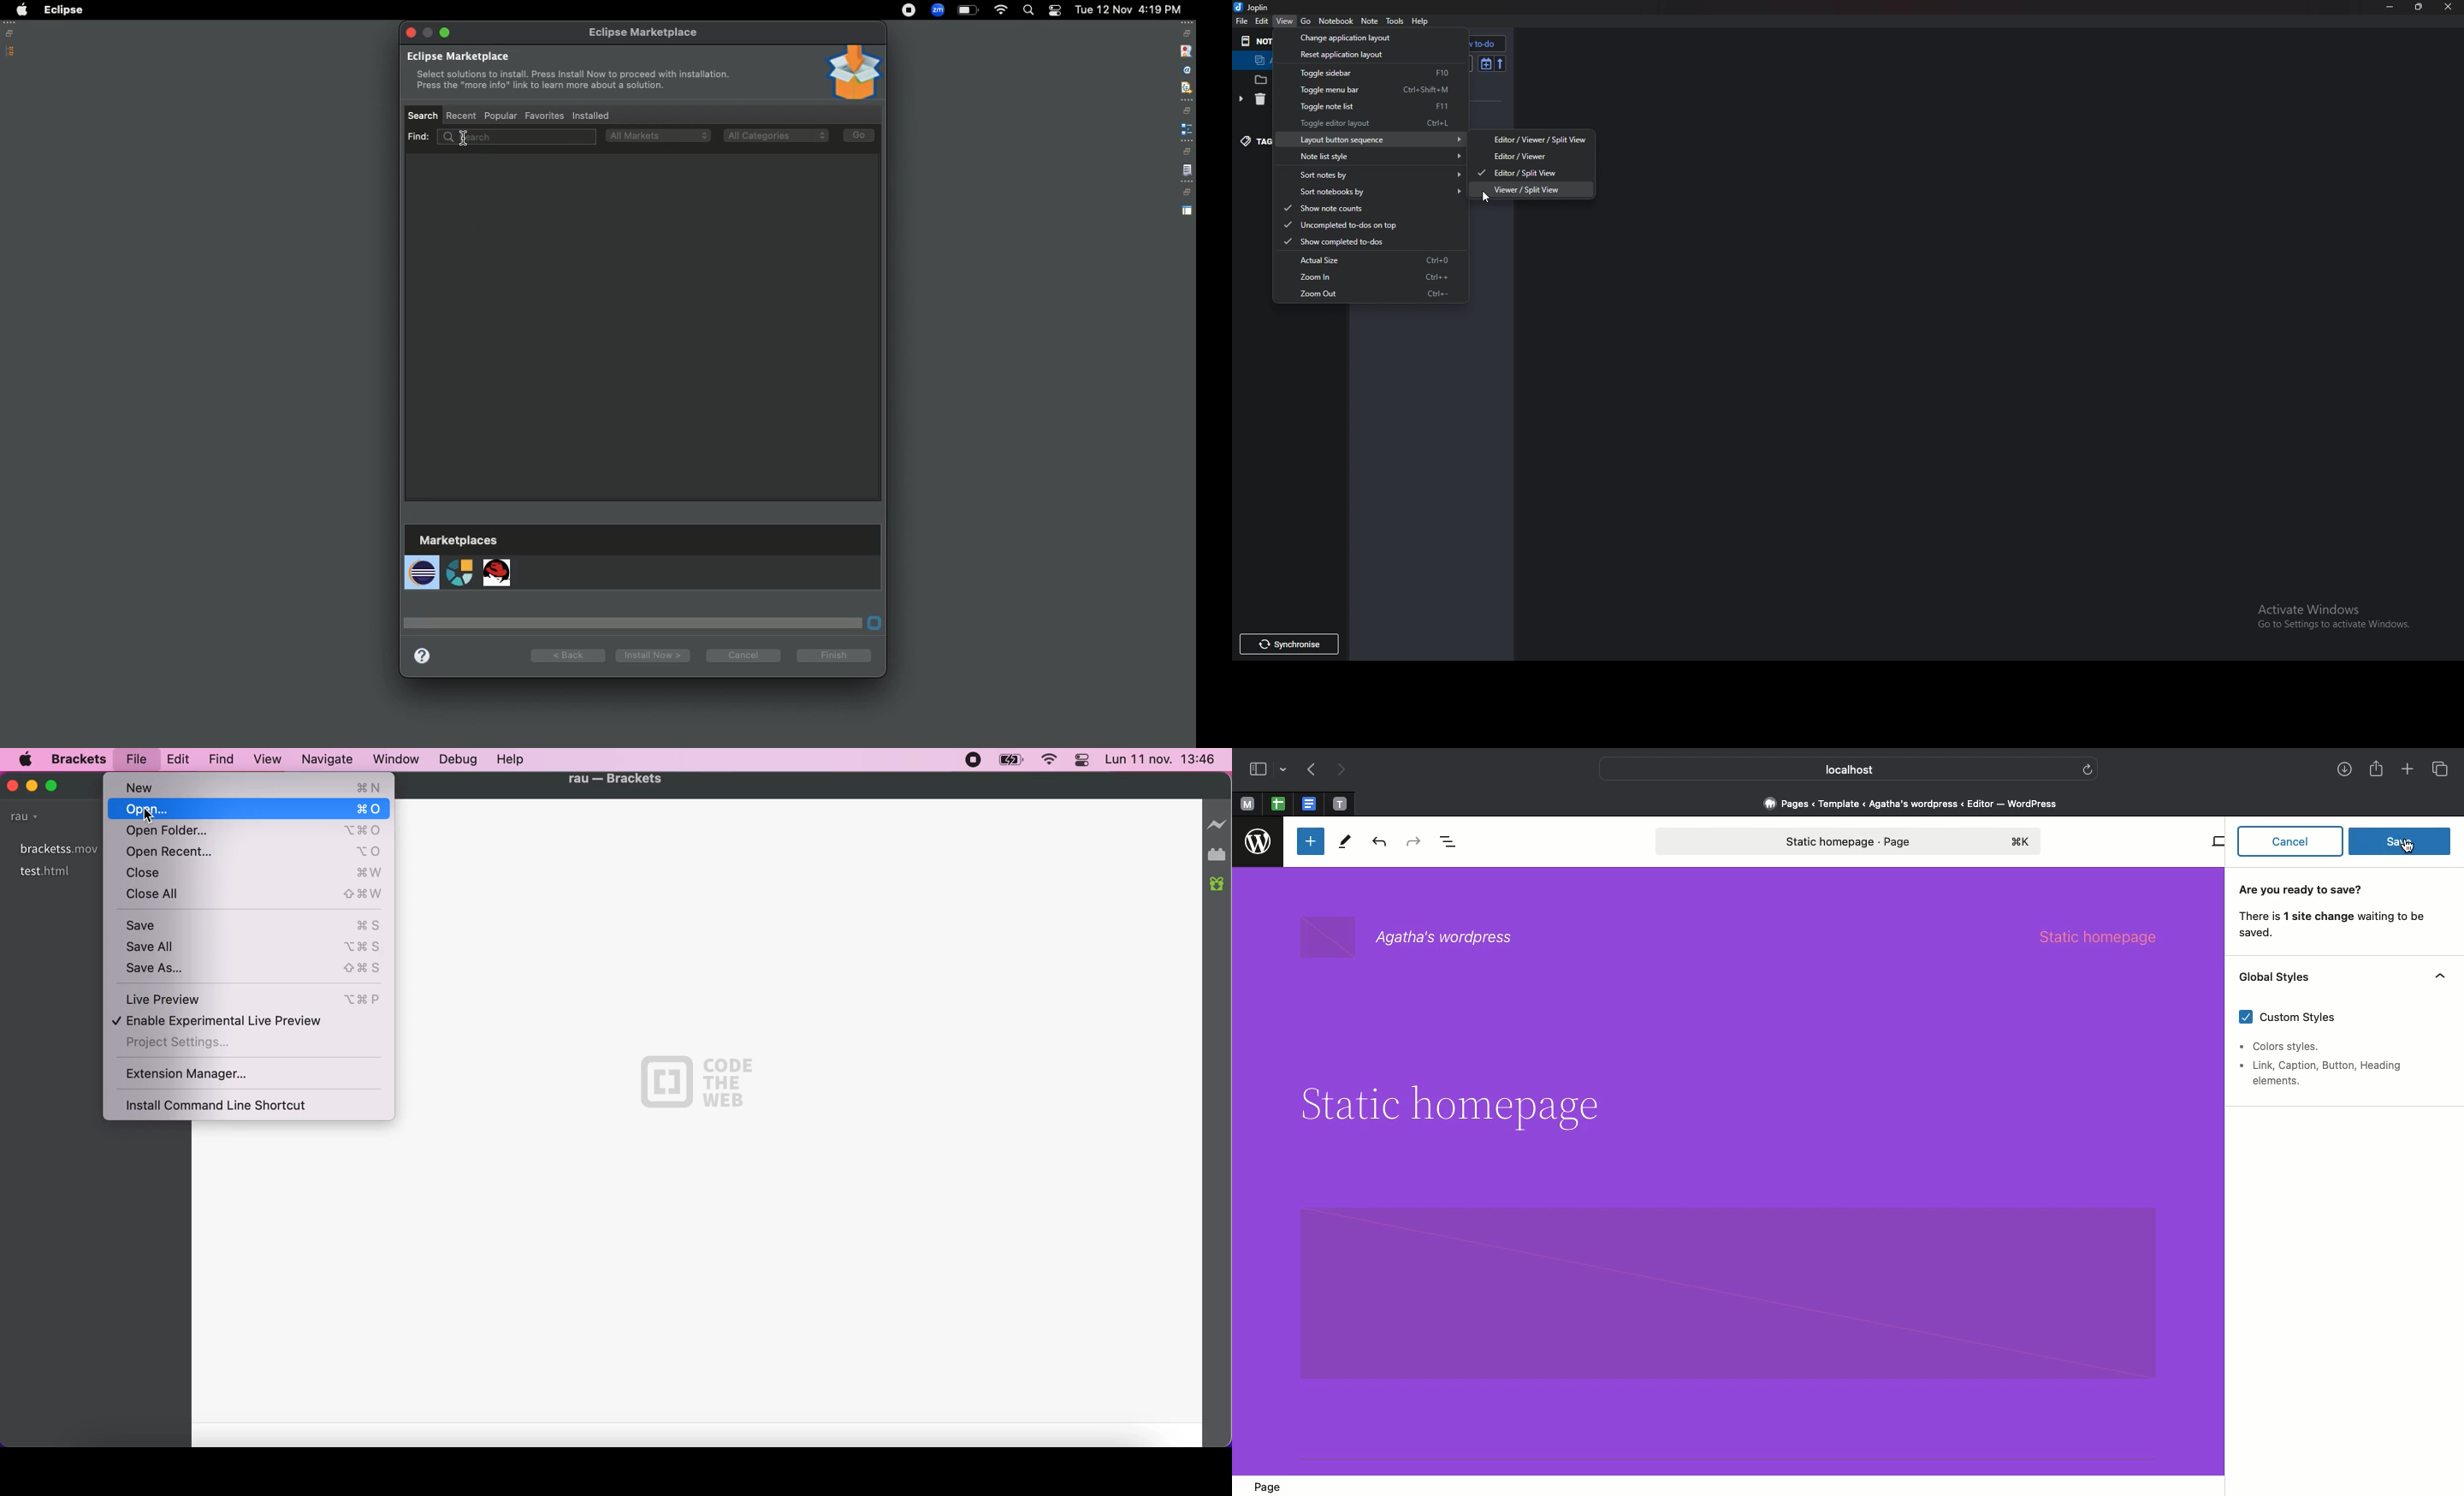  What do you see at coordinates (1370, 89) in the screenshot?
I see `Toggle menu bar` at bounding box center [1370, 89].